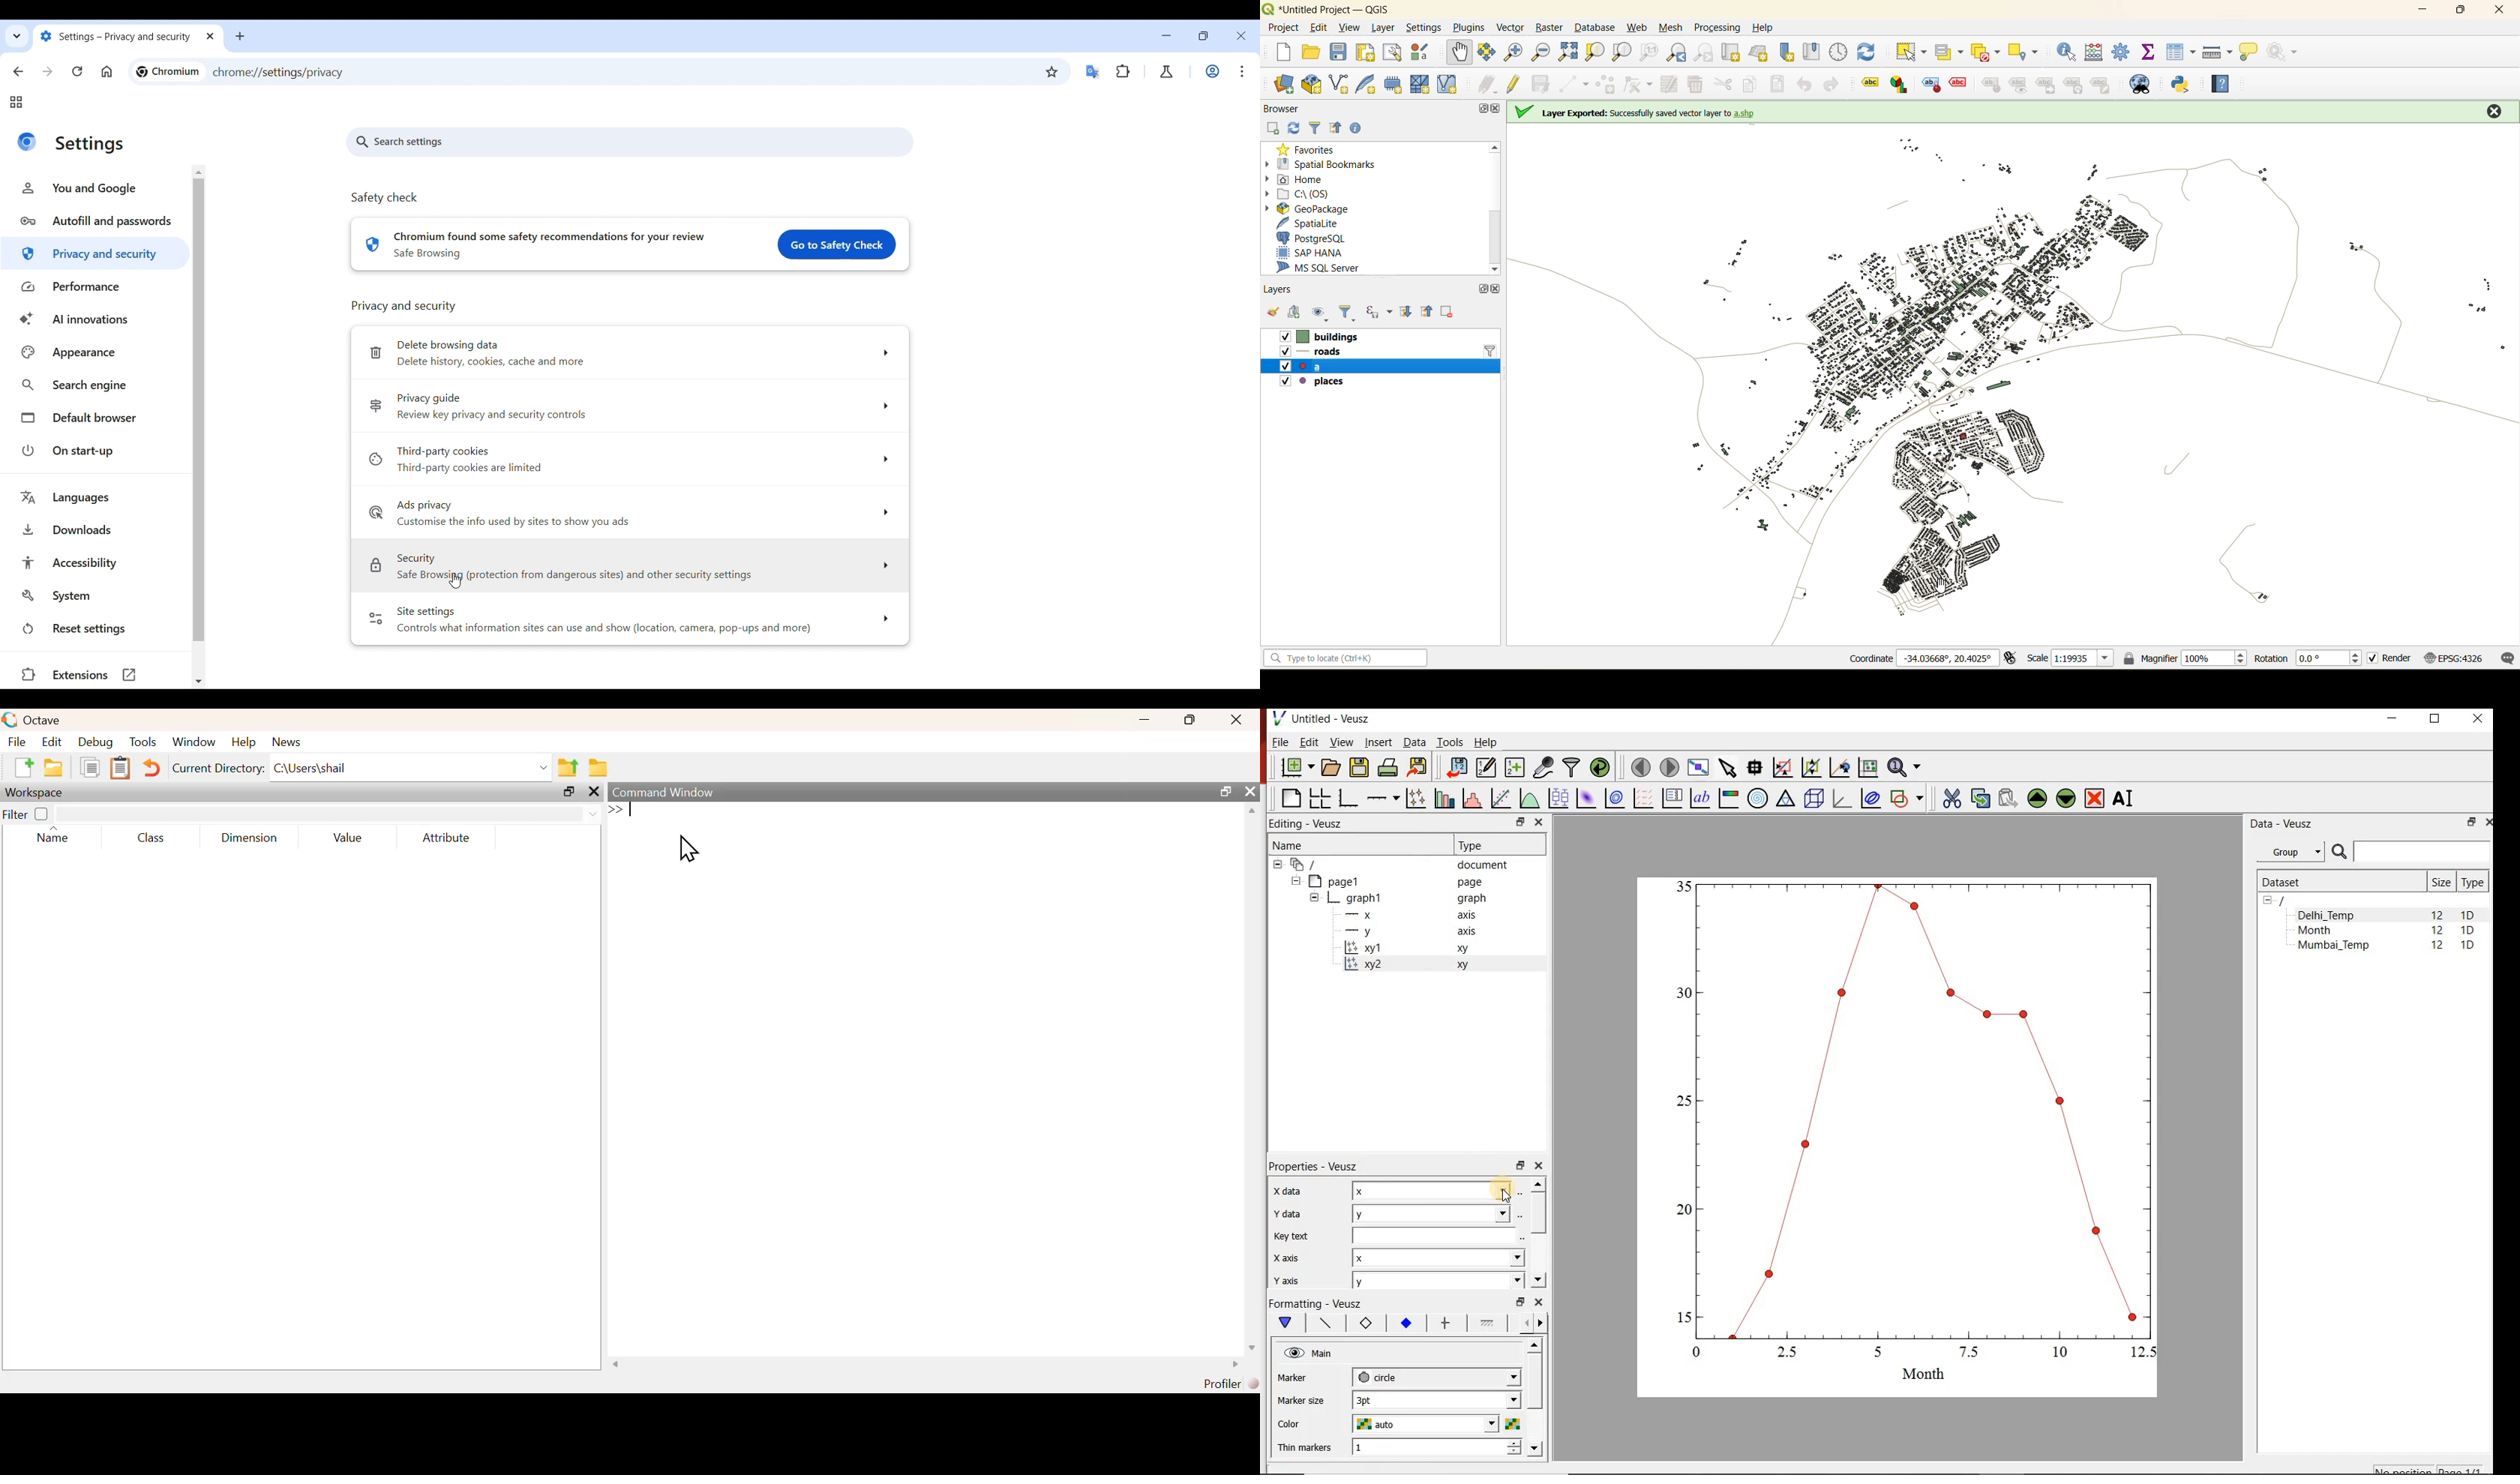  What do you see at coordinates (2439, 947) in the screenshot?
I see `12` at bounding box center [2439, 947].